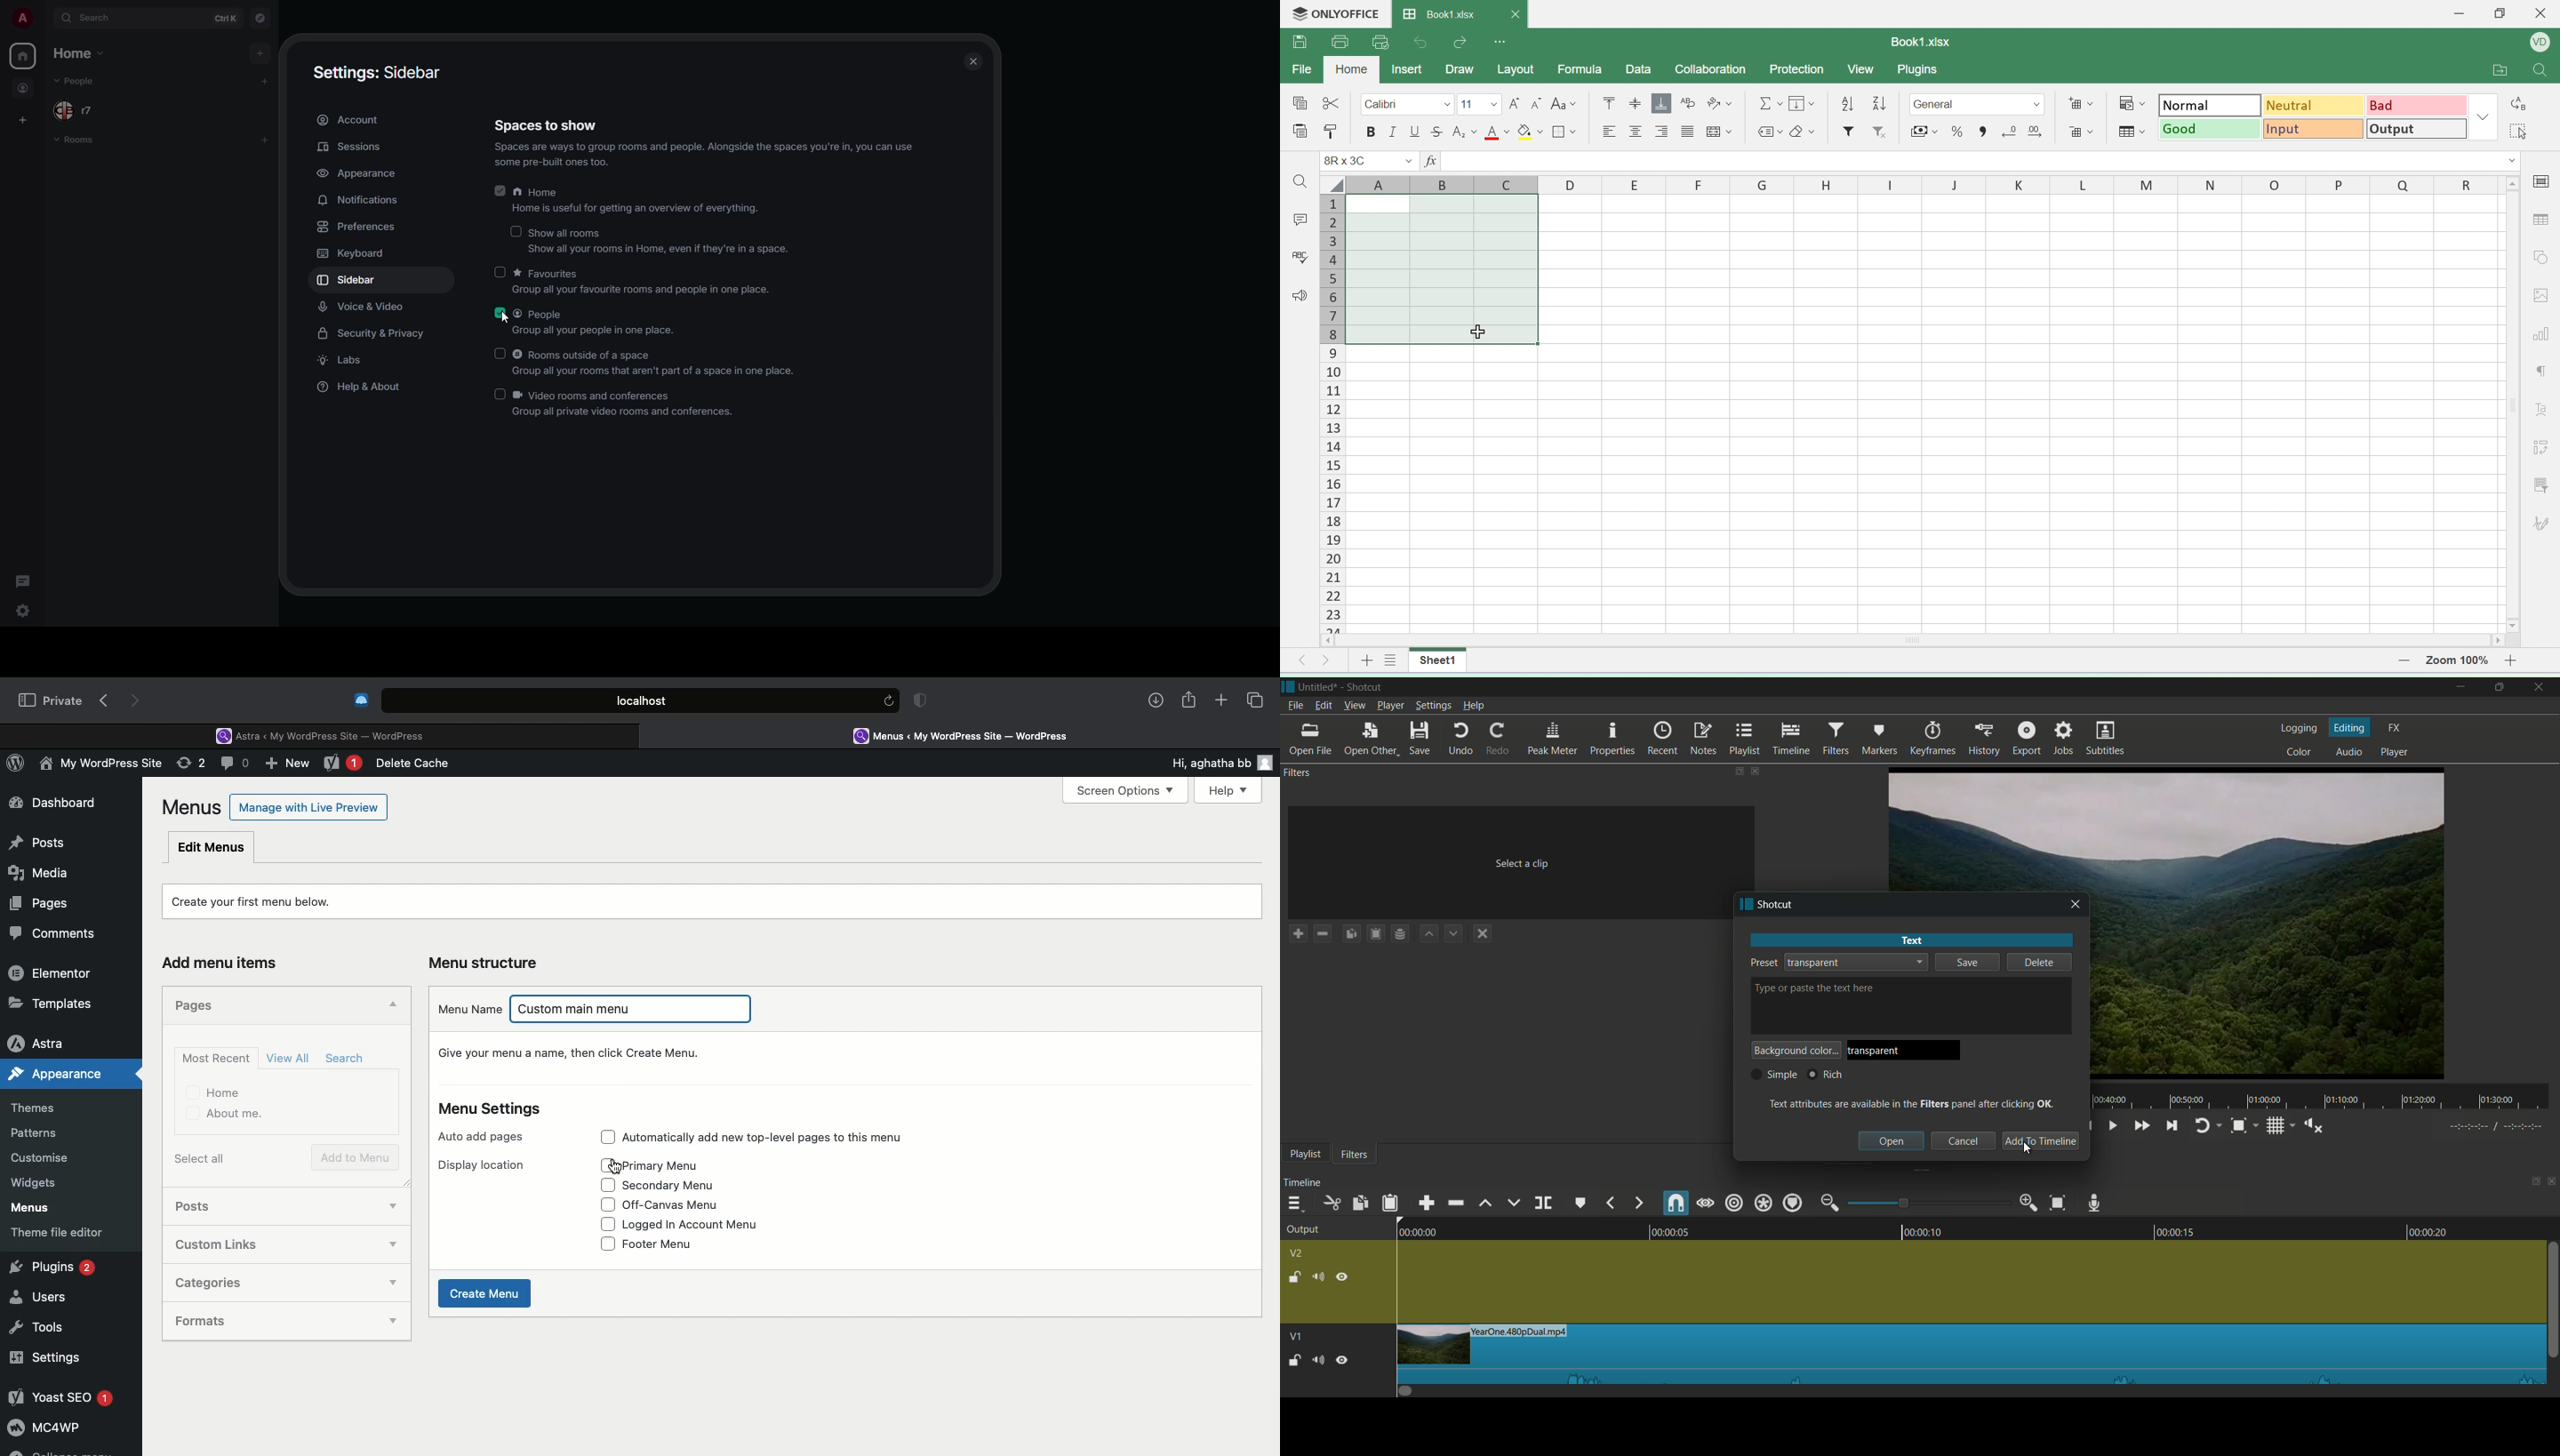  Describe the element at coordinates (1663, 739) in the screenshot. I see `recent` at that location.